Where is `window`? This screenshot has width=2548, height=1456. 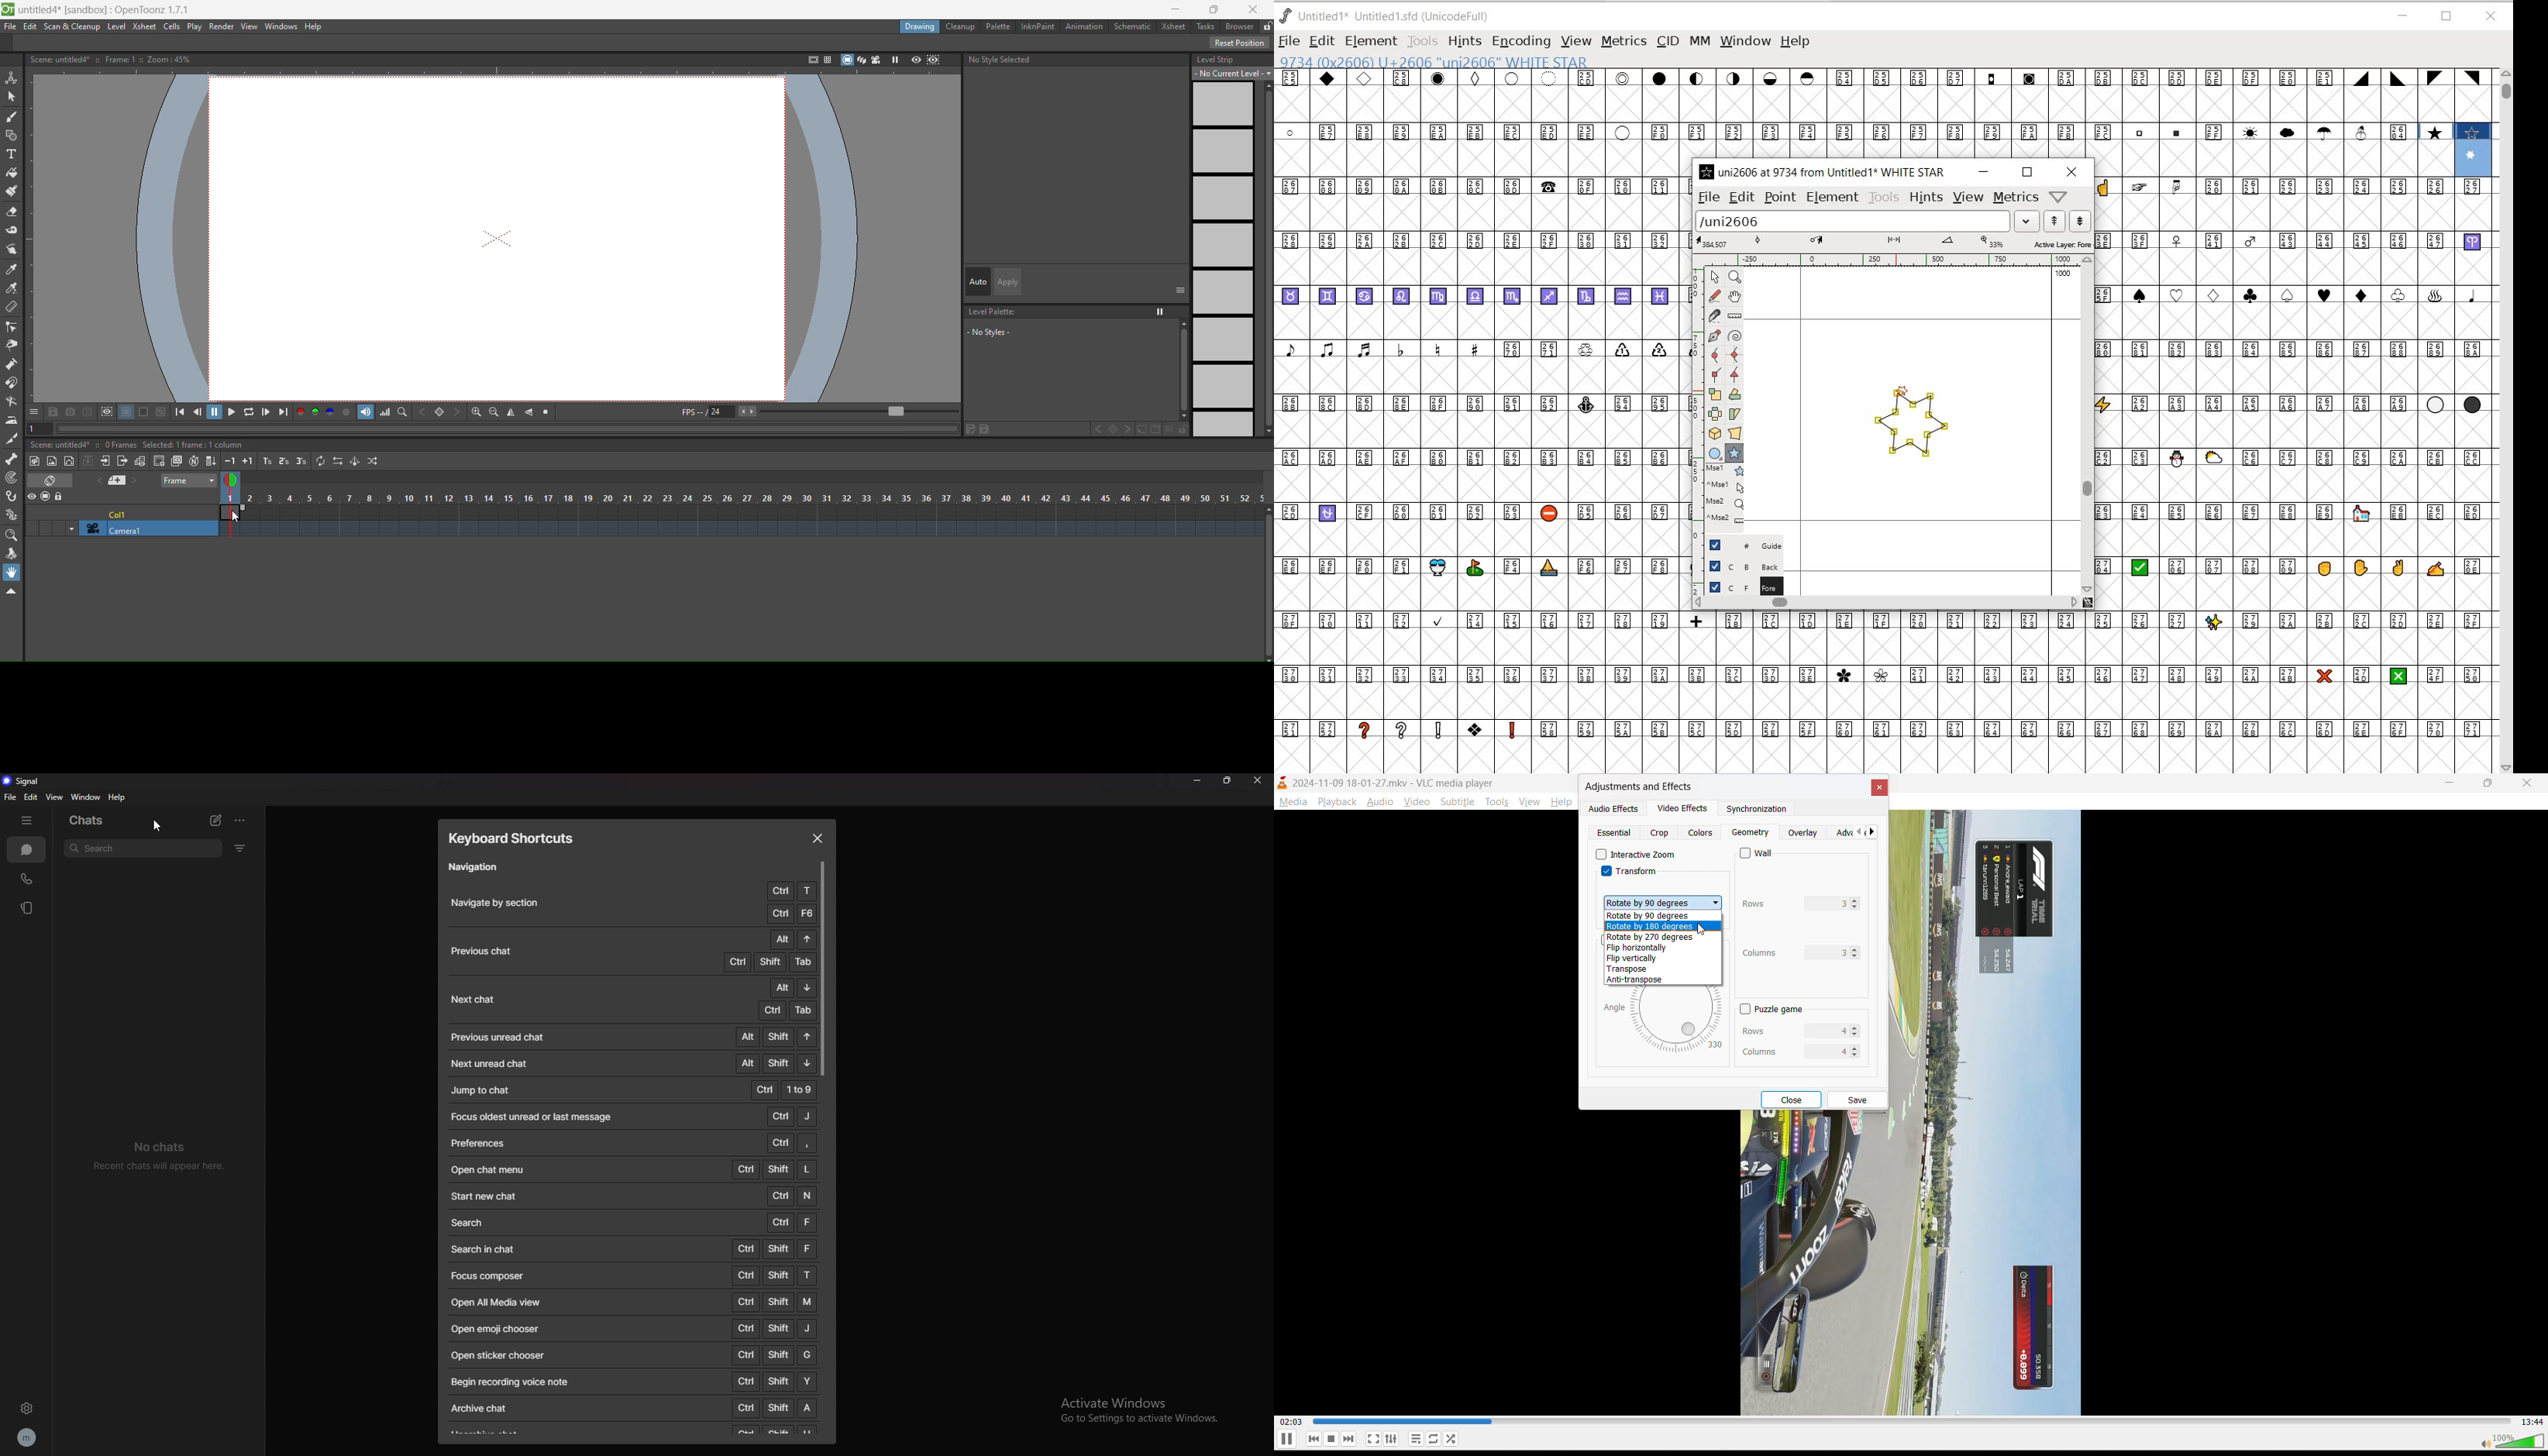
window is located at coordinates (86, 797).